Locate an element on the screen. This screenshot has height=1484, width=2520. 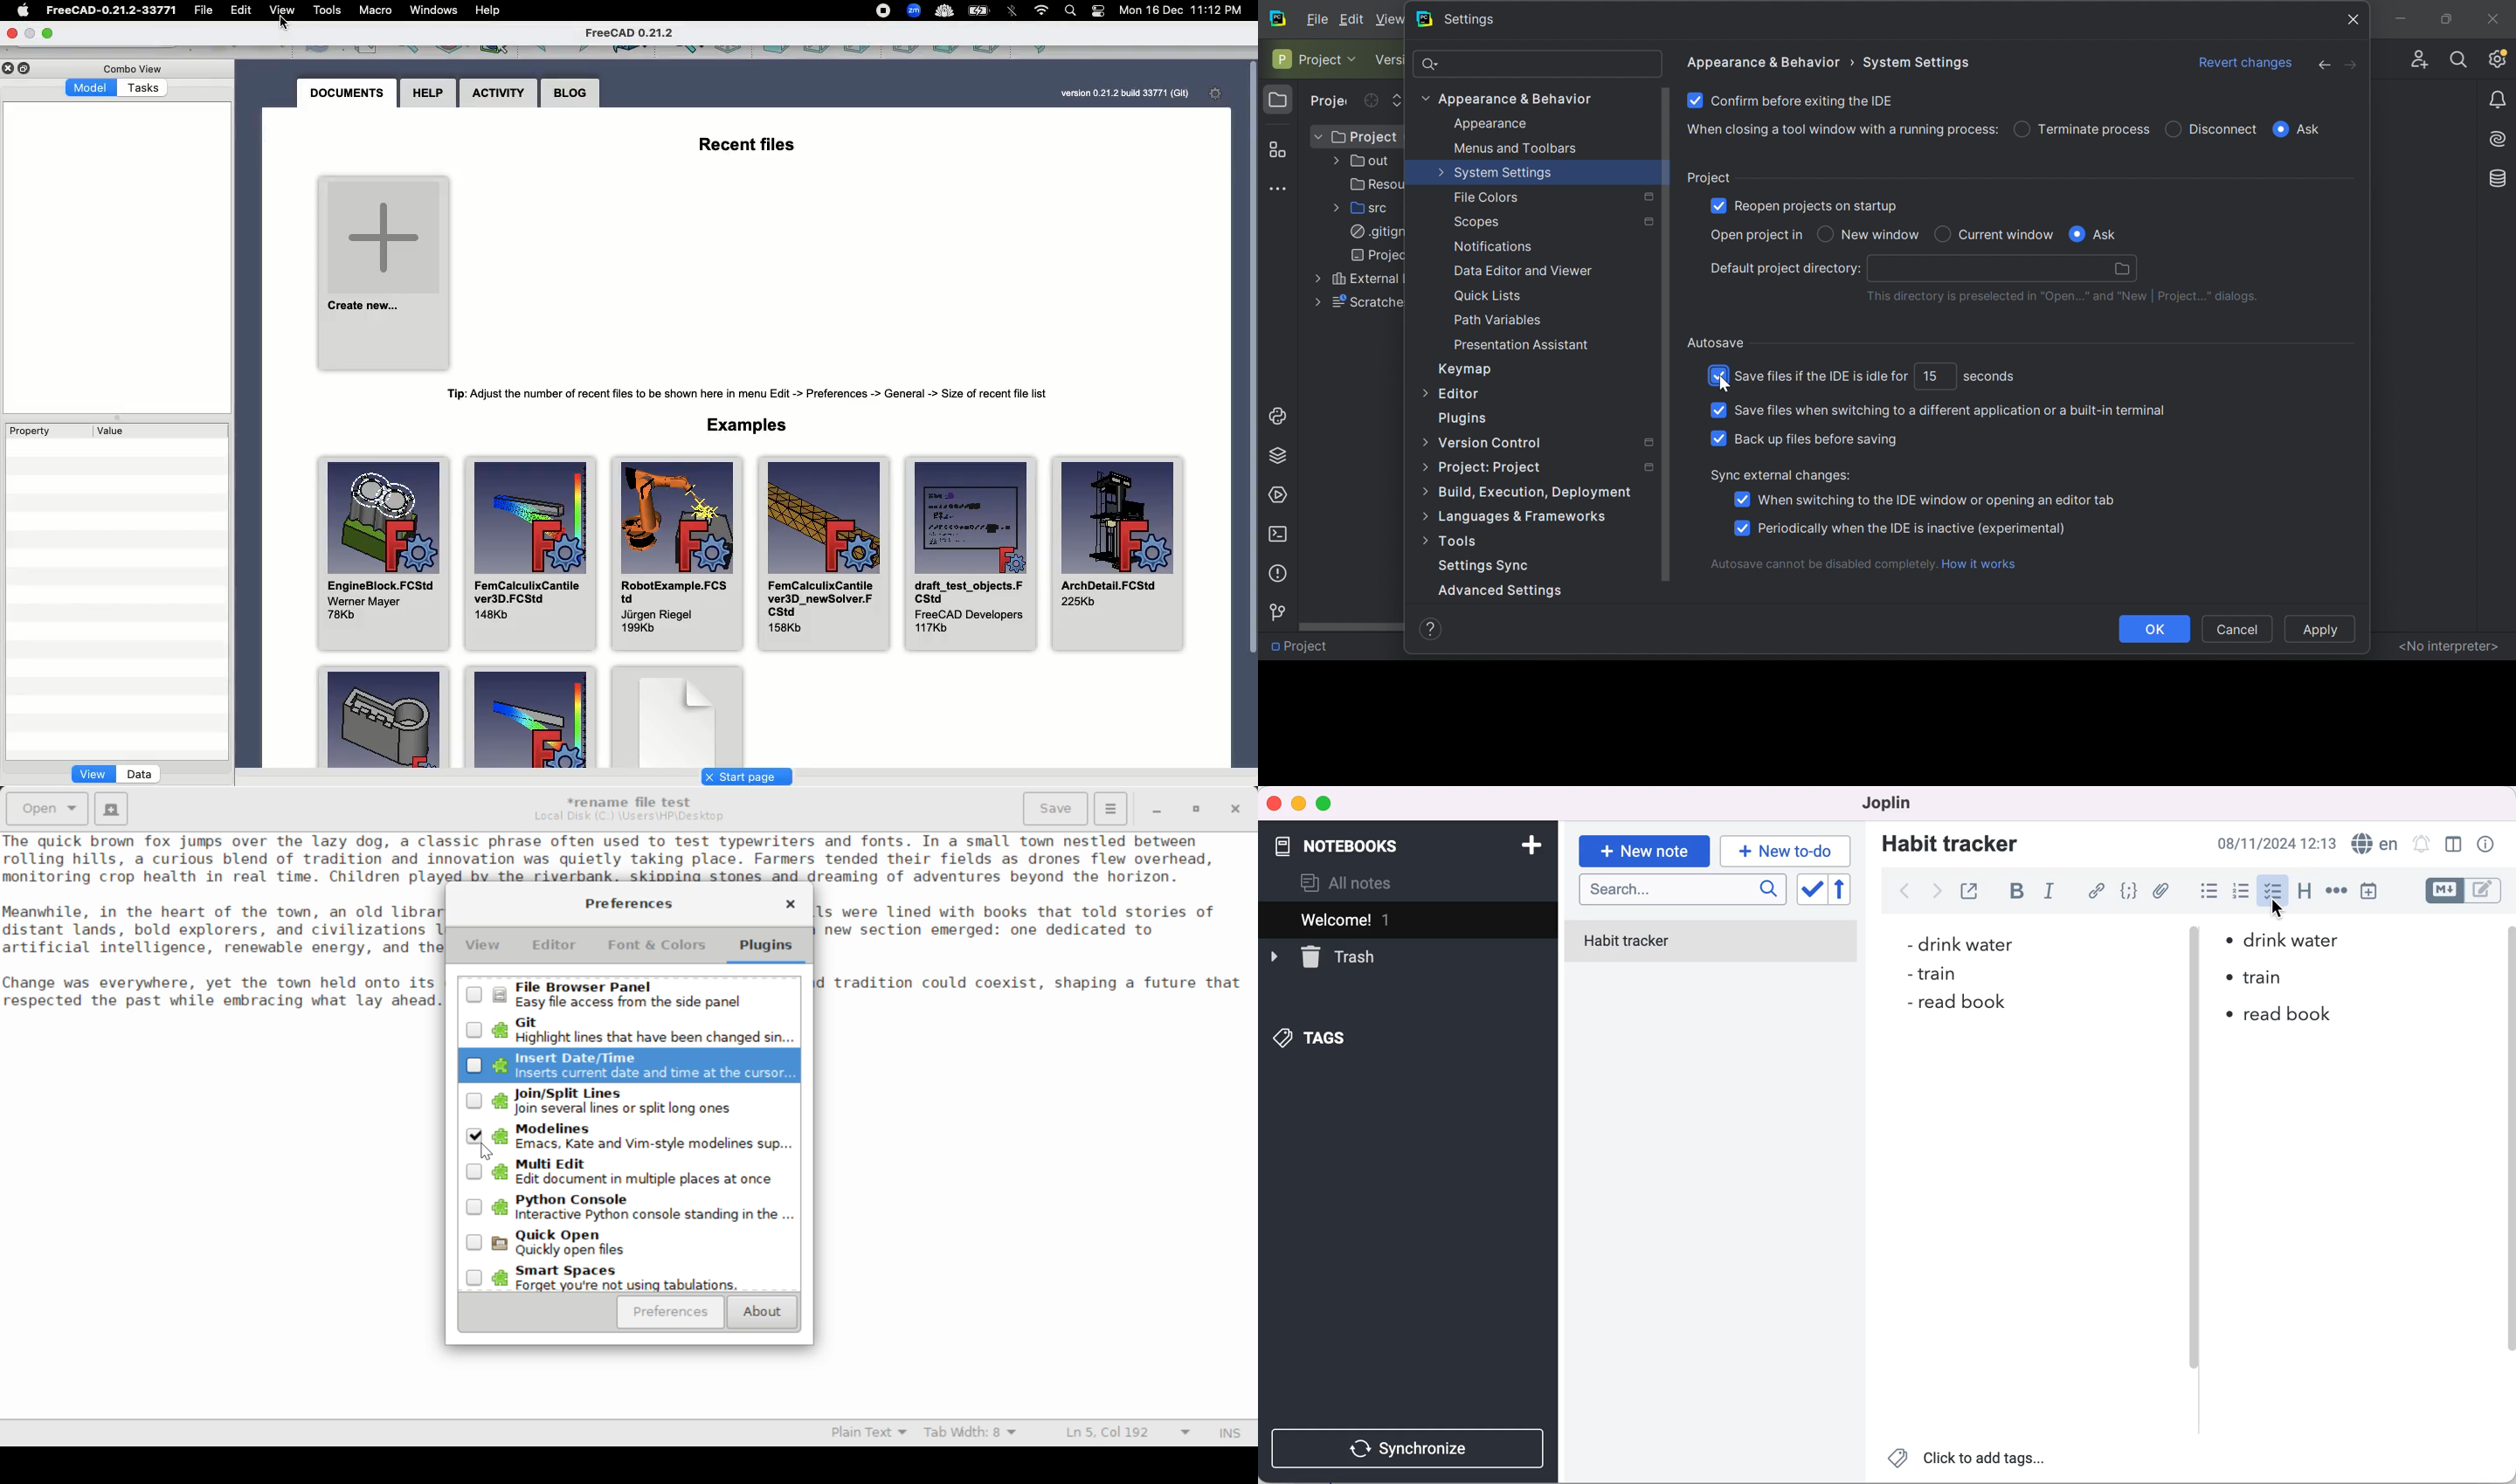
bulleted list is located at coordinates (2207, 892).